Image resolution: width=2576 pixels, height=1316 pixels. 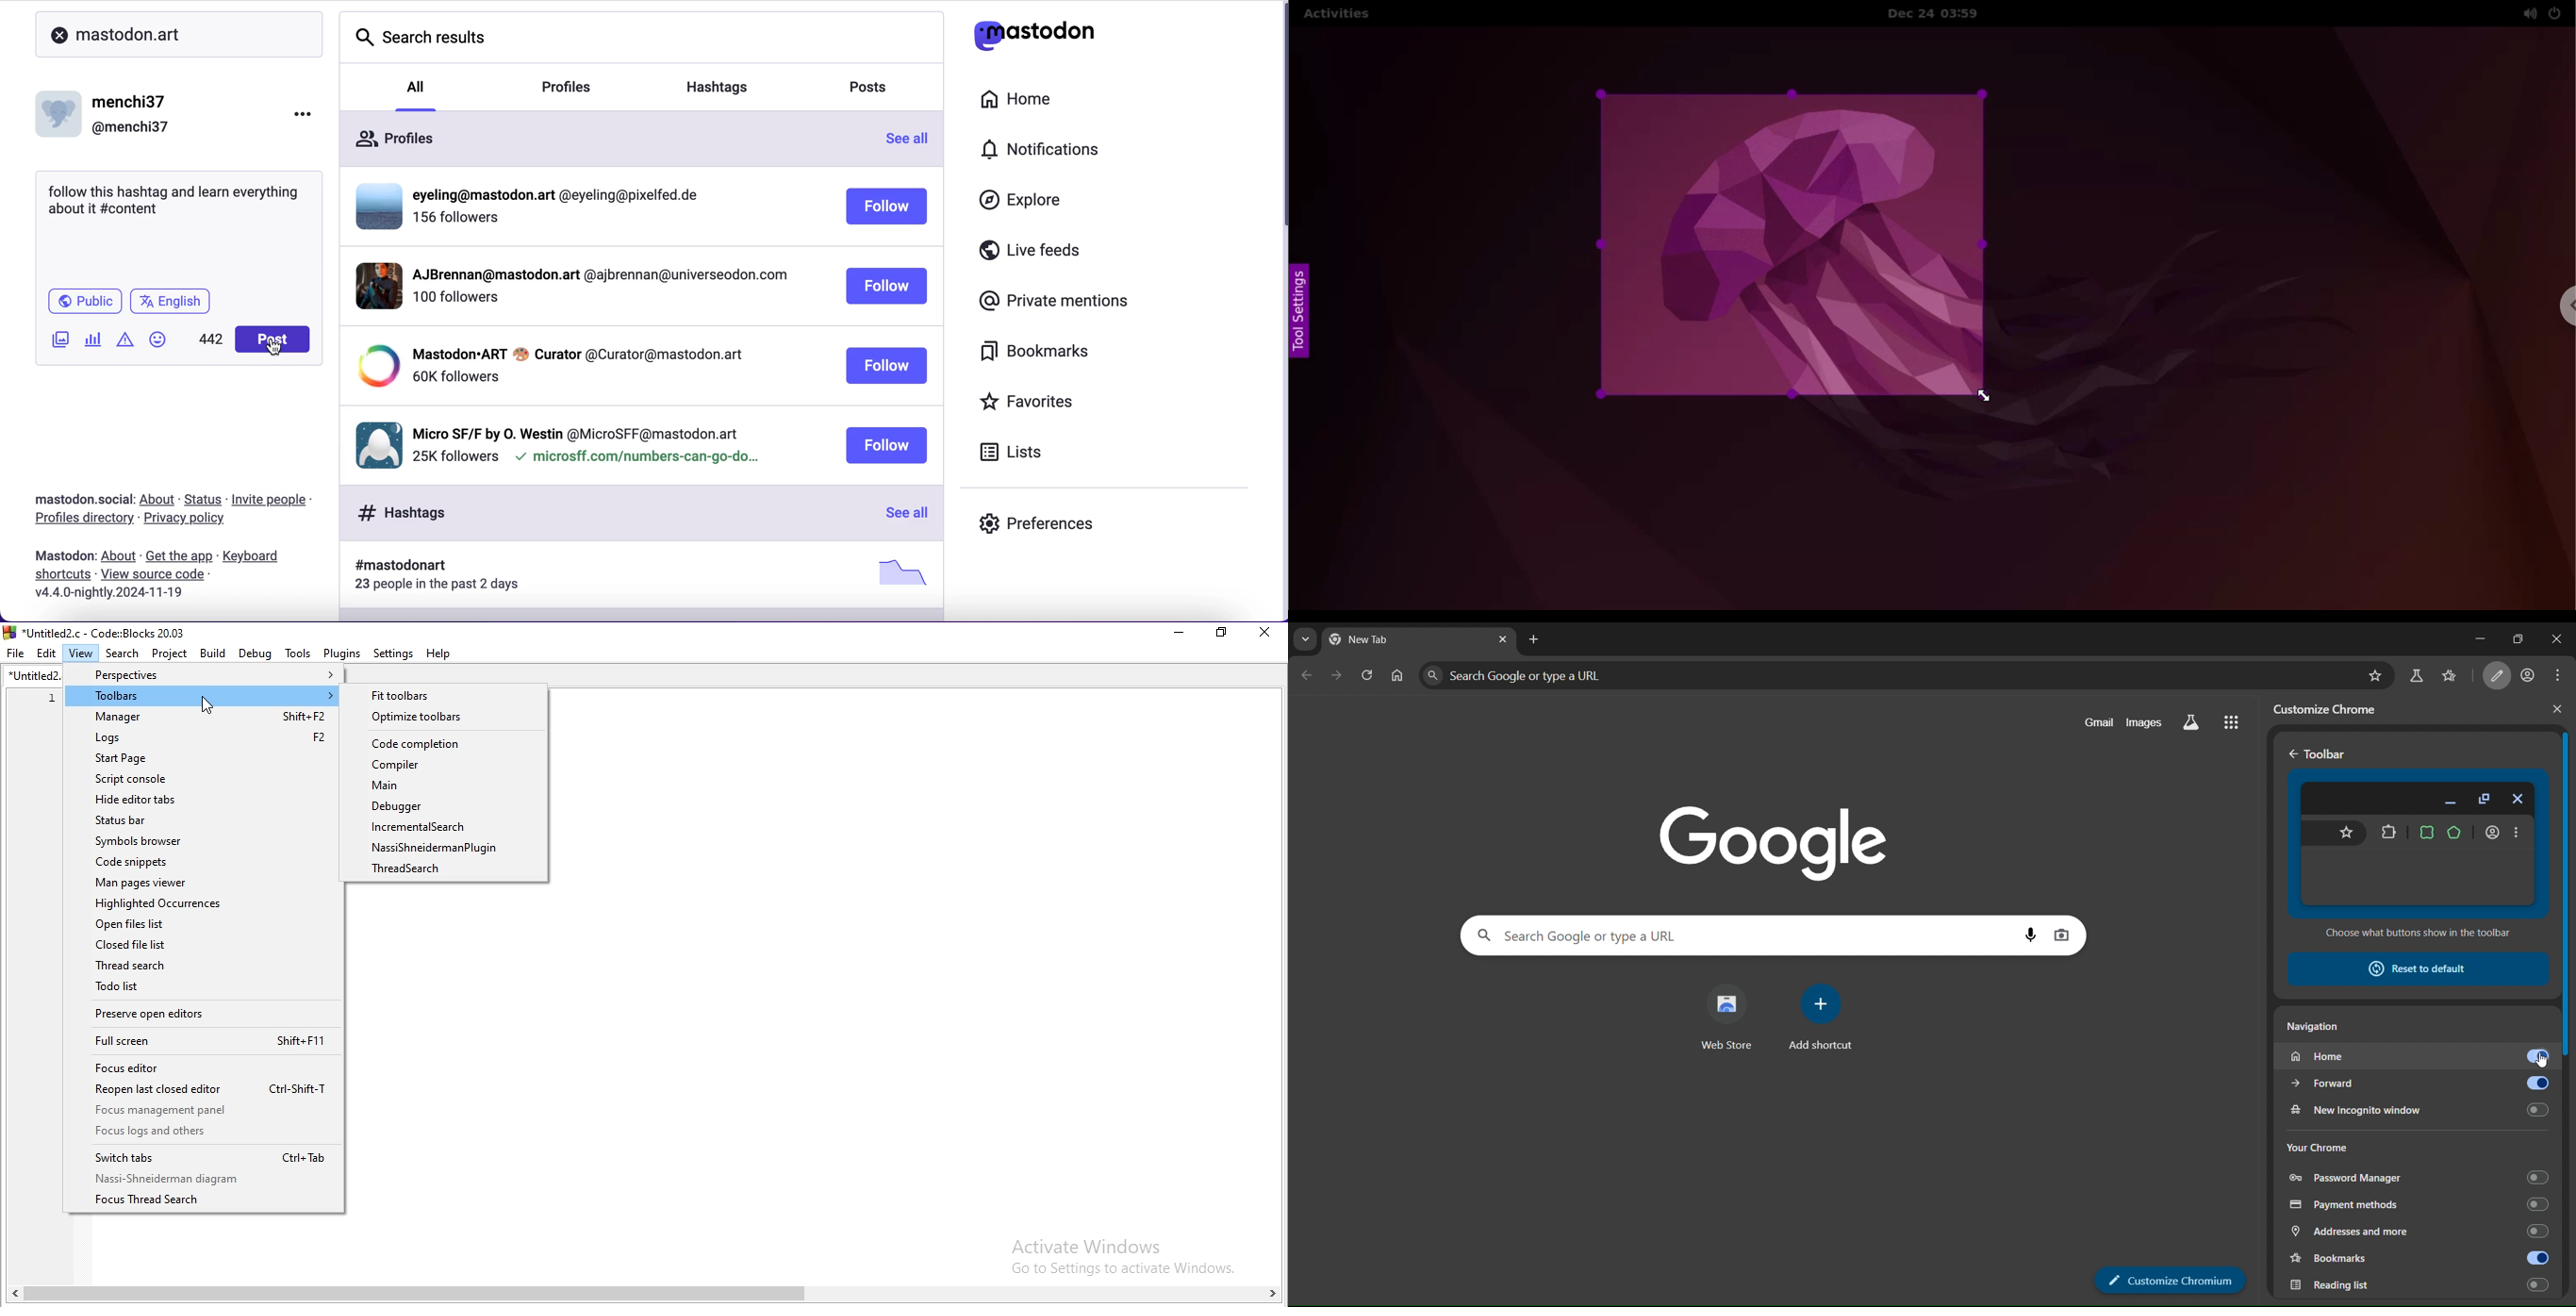 I want to click on add shortcut, so click(x=1827, y=1022).